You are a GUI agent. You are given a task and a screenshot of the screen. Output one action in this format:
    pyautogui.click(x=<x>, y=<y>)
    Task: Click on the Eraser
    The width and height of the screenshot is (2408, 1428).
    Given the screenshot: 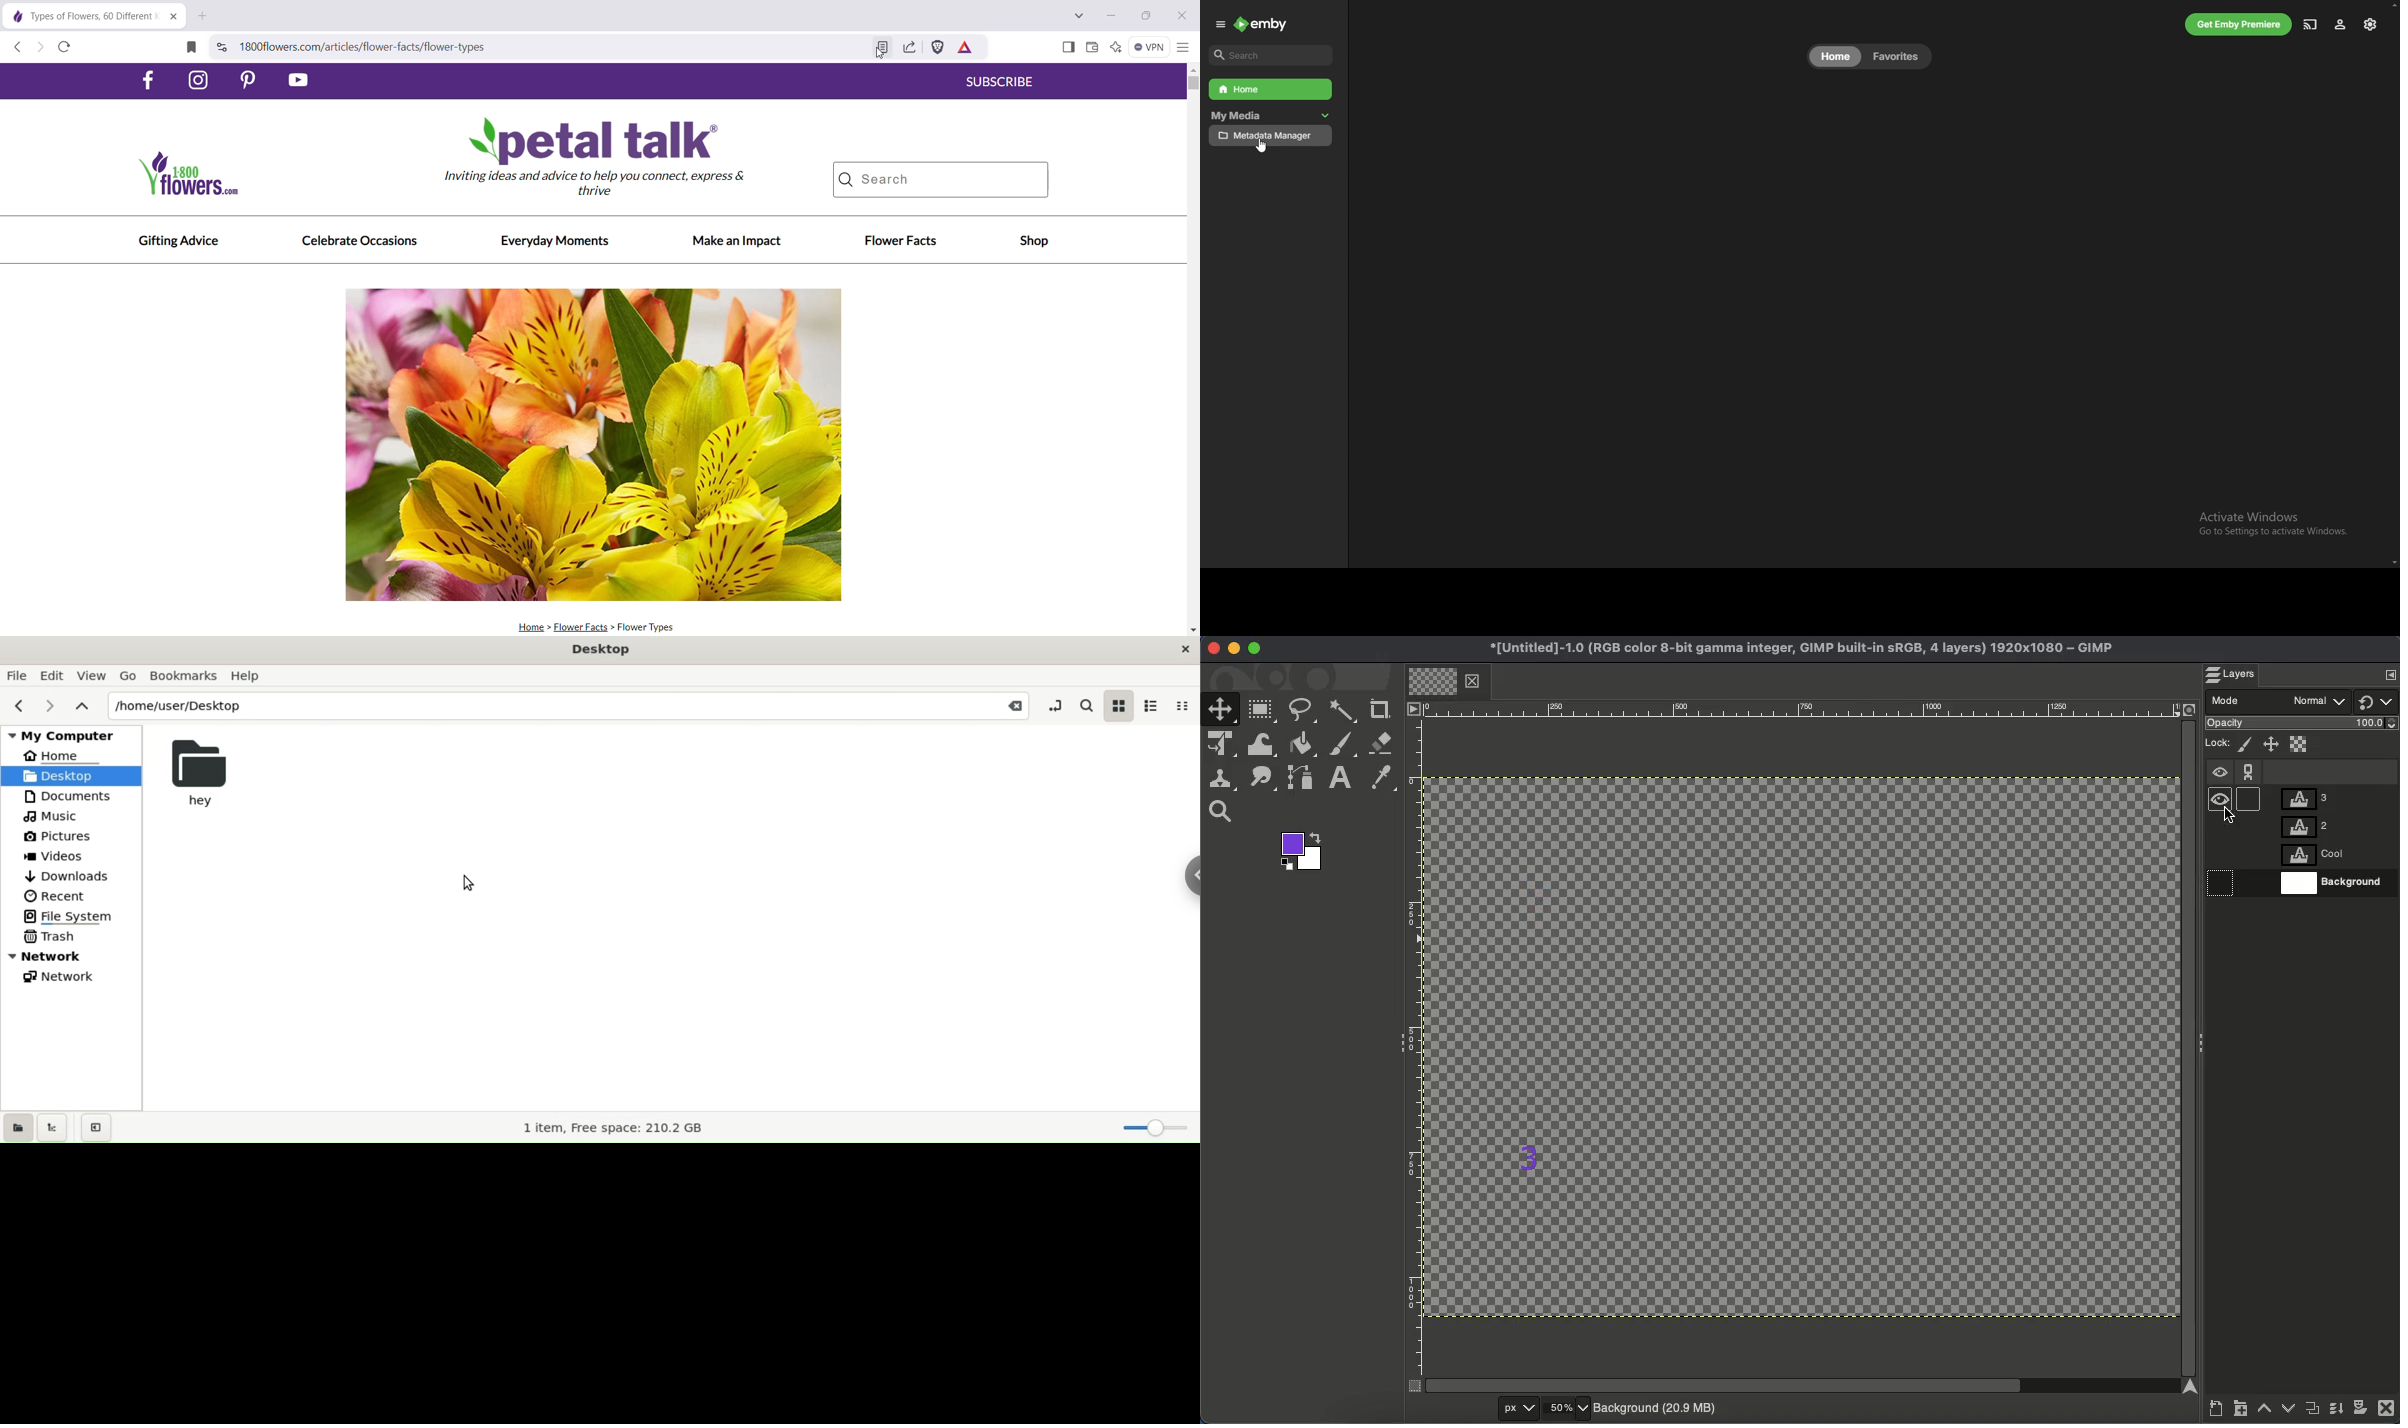 What is the action you would take?
    pyautogui.click(x=1382, y=743)
    